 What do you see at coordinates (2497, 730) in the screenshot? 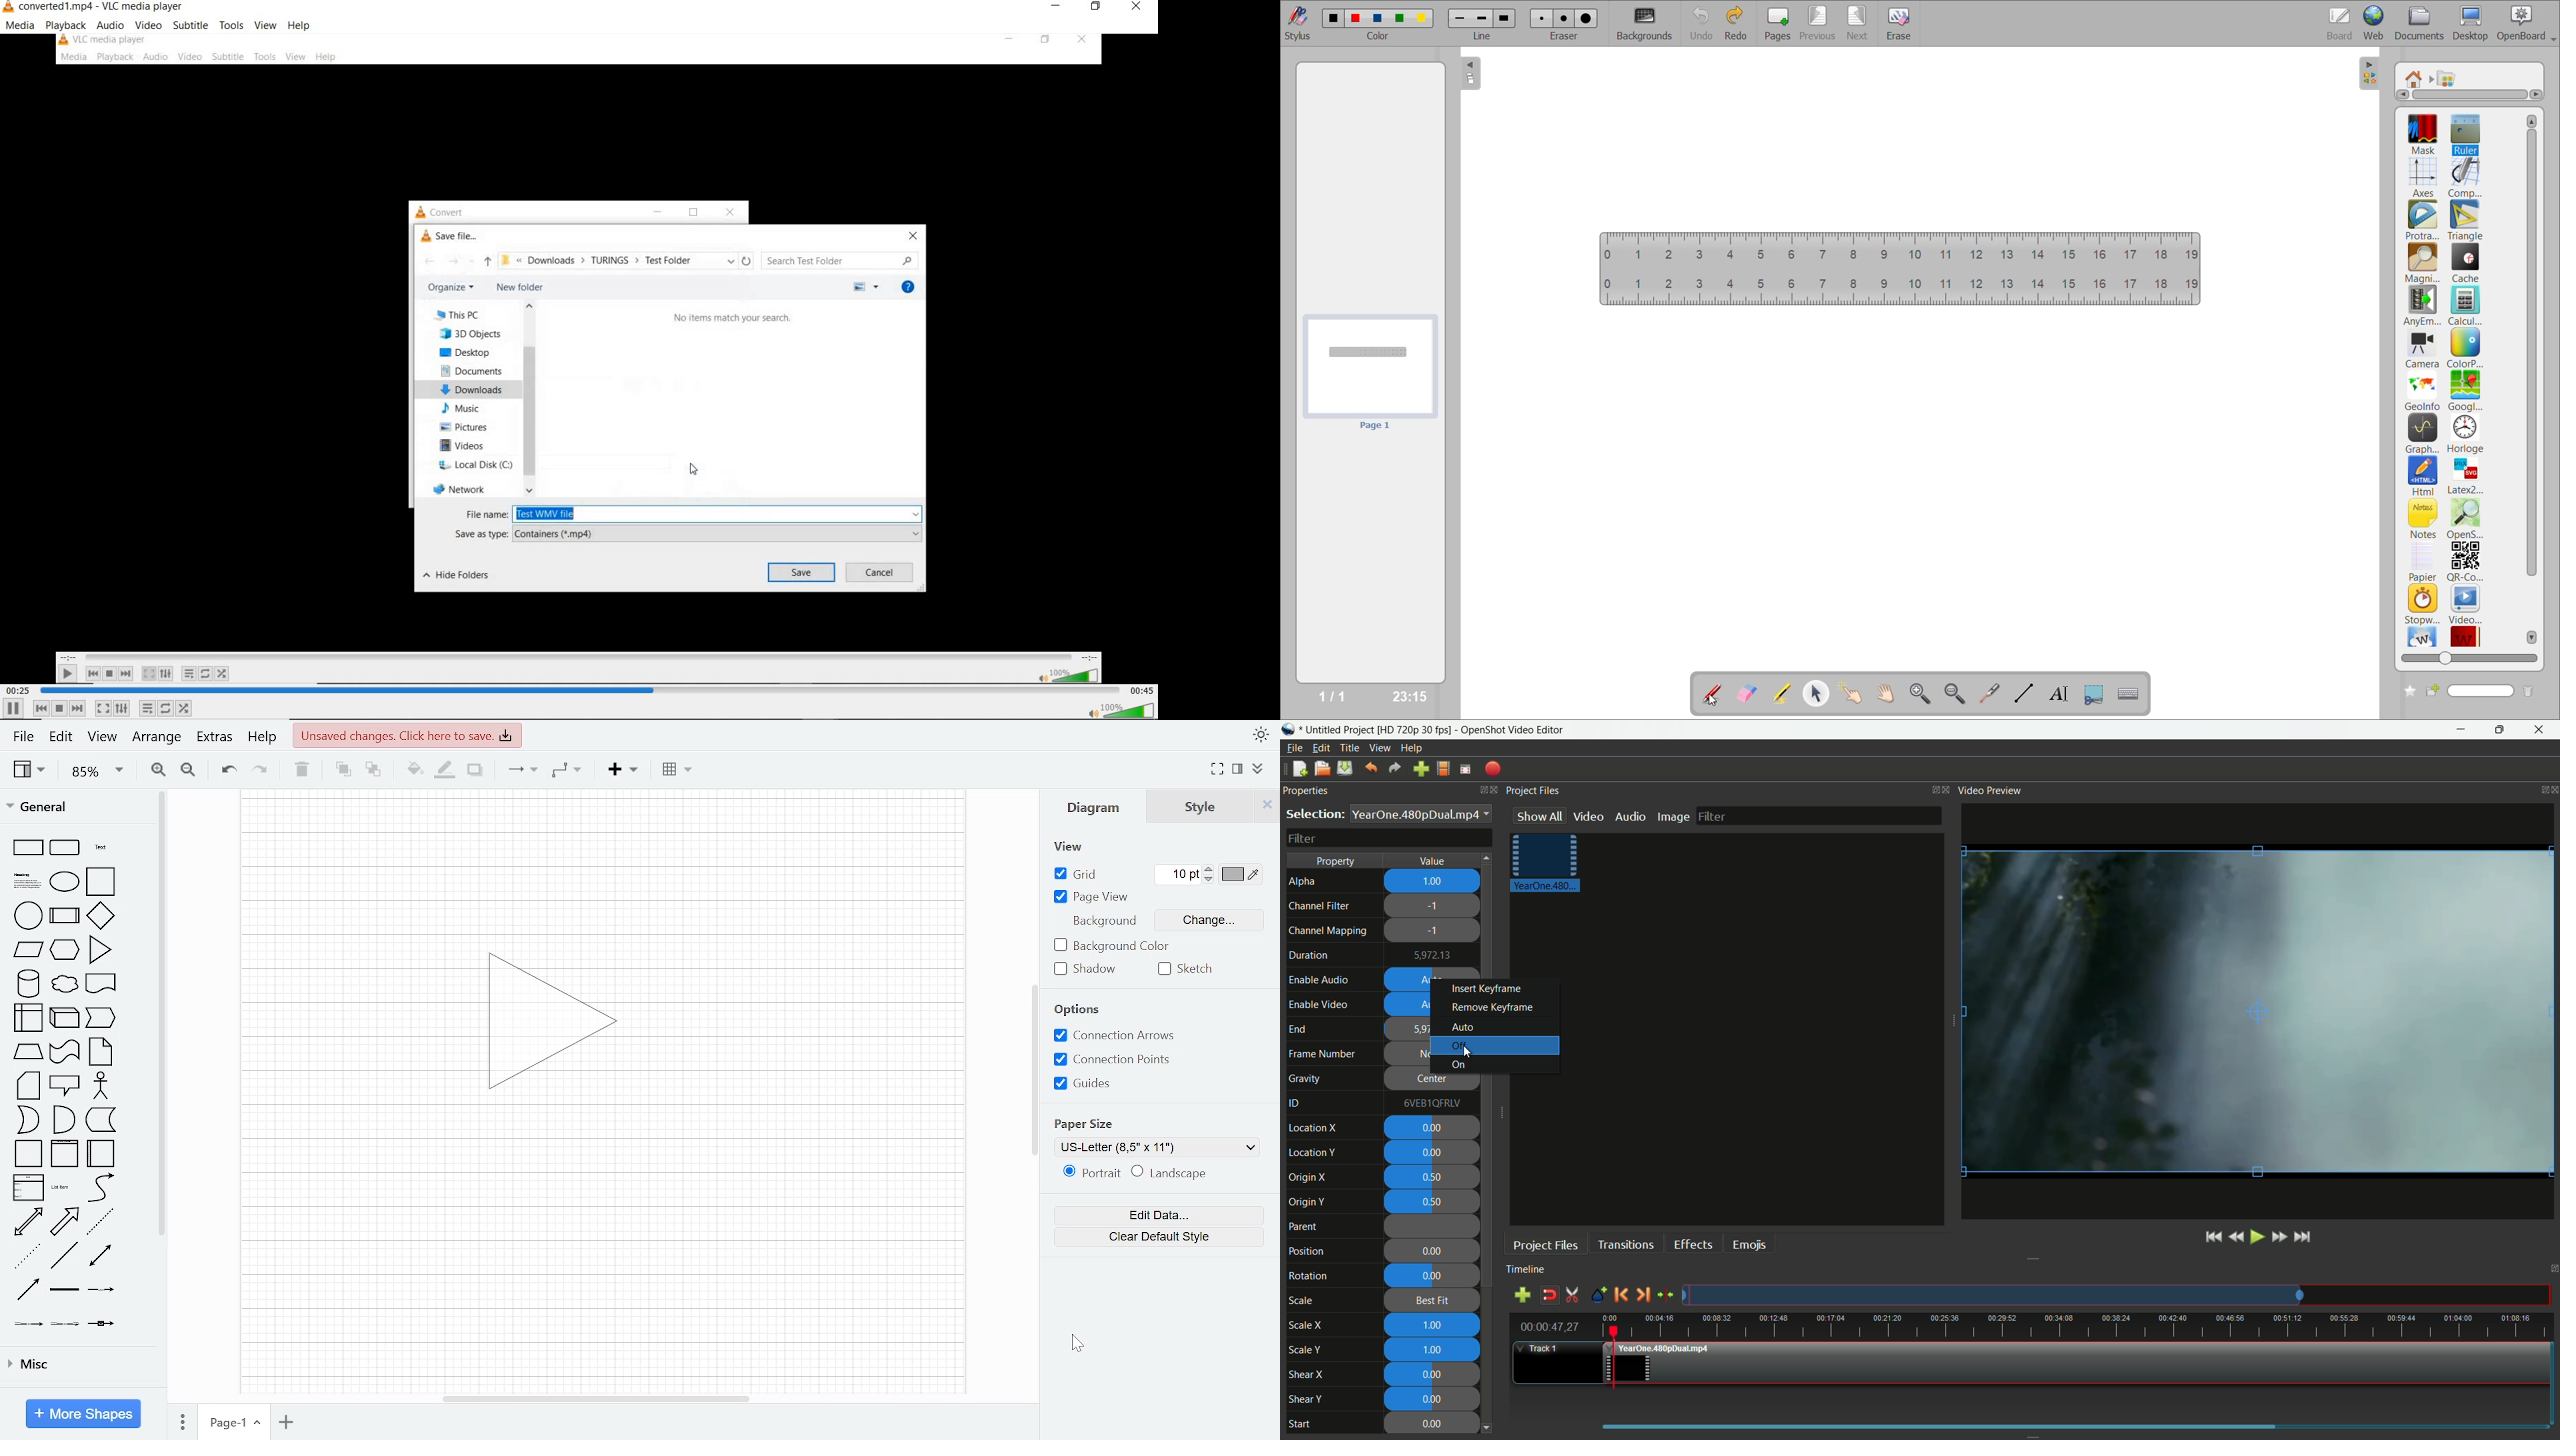
I see `maximize` at bounding box center [2497, 730].